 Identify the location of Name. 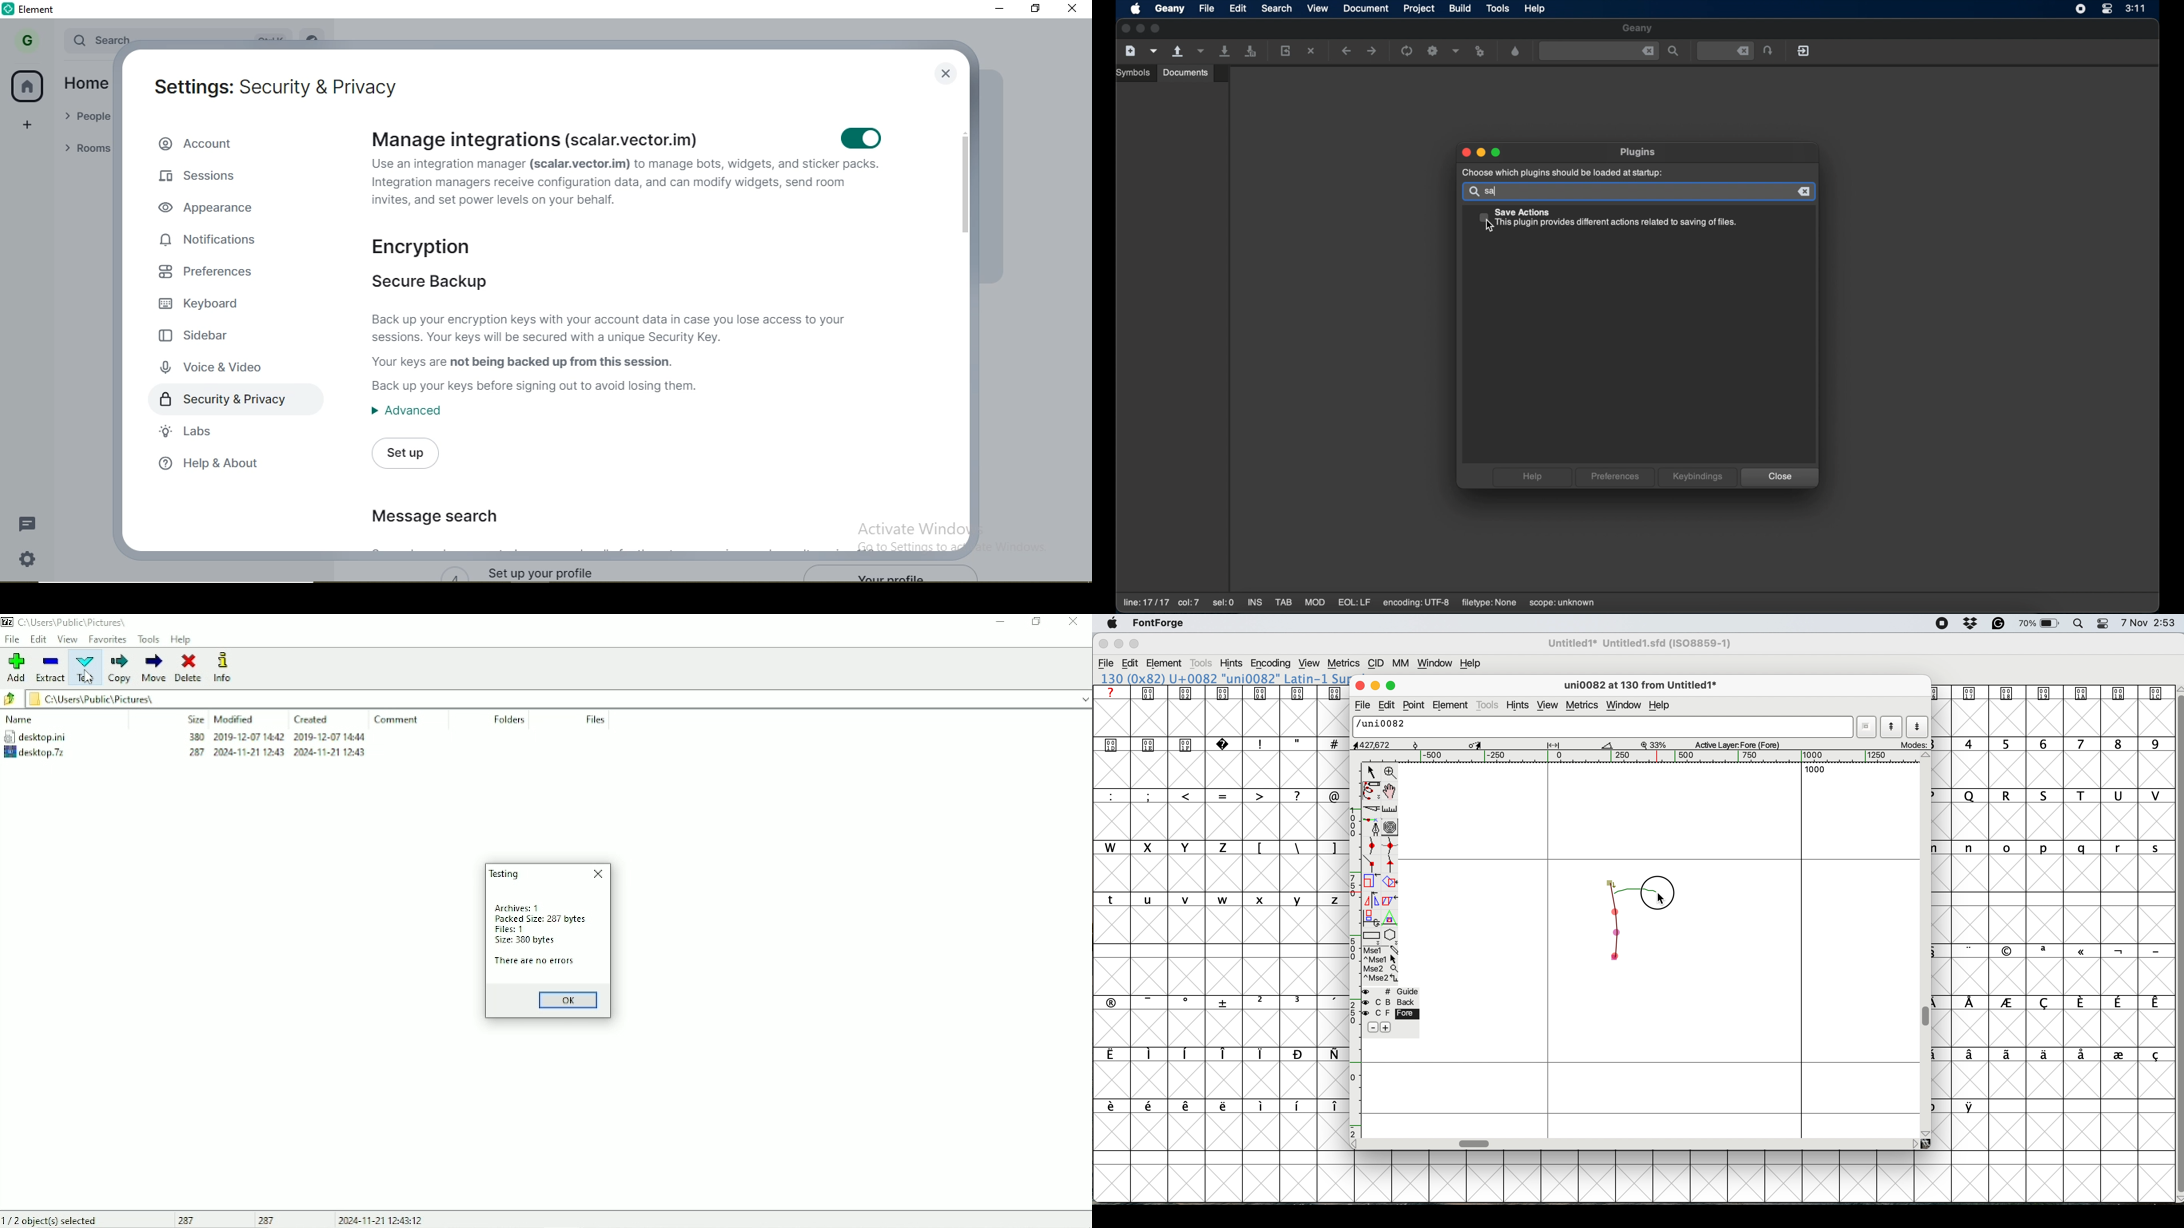
(22, 719).